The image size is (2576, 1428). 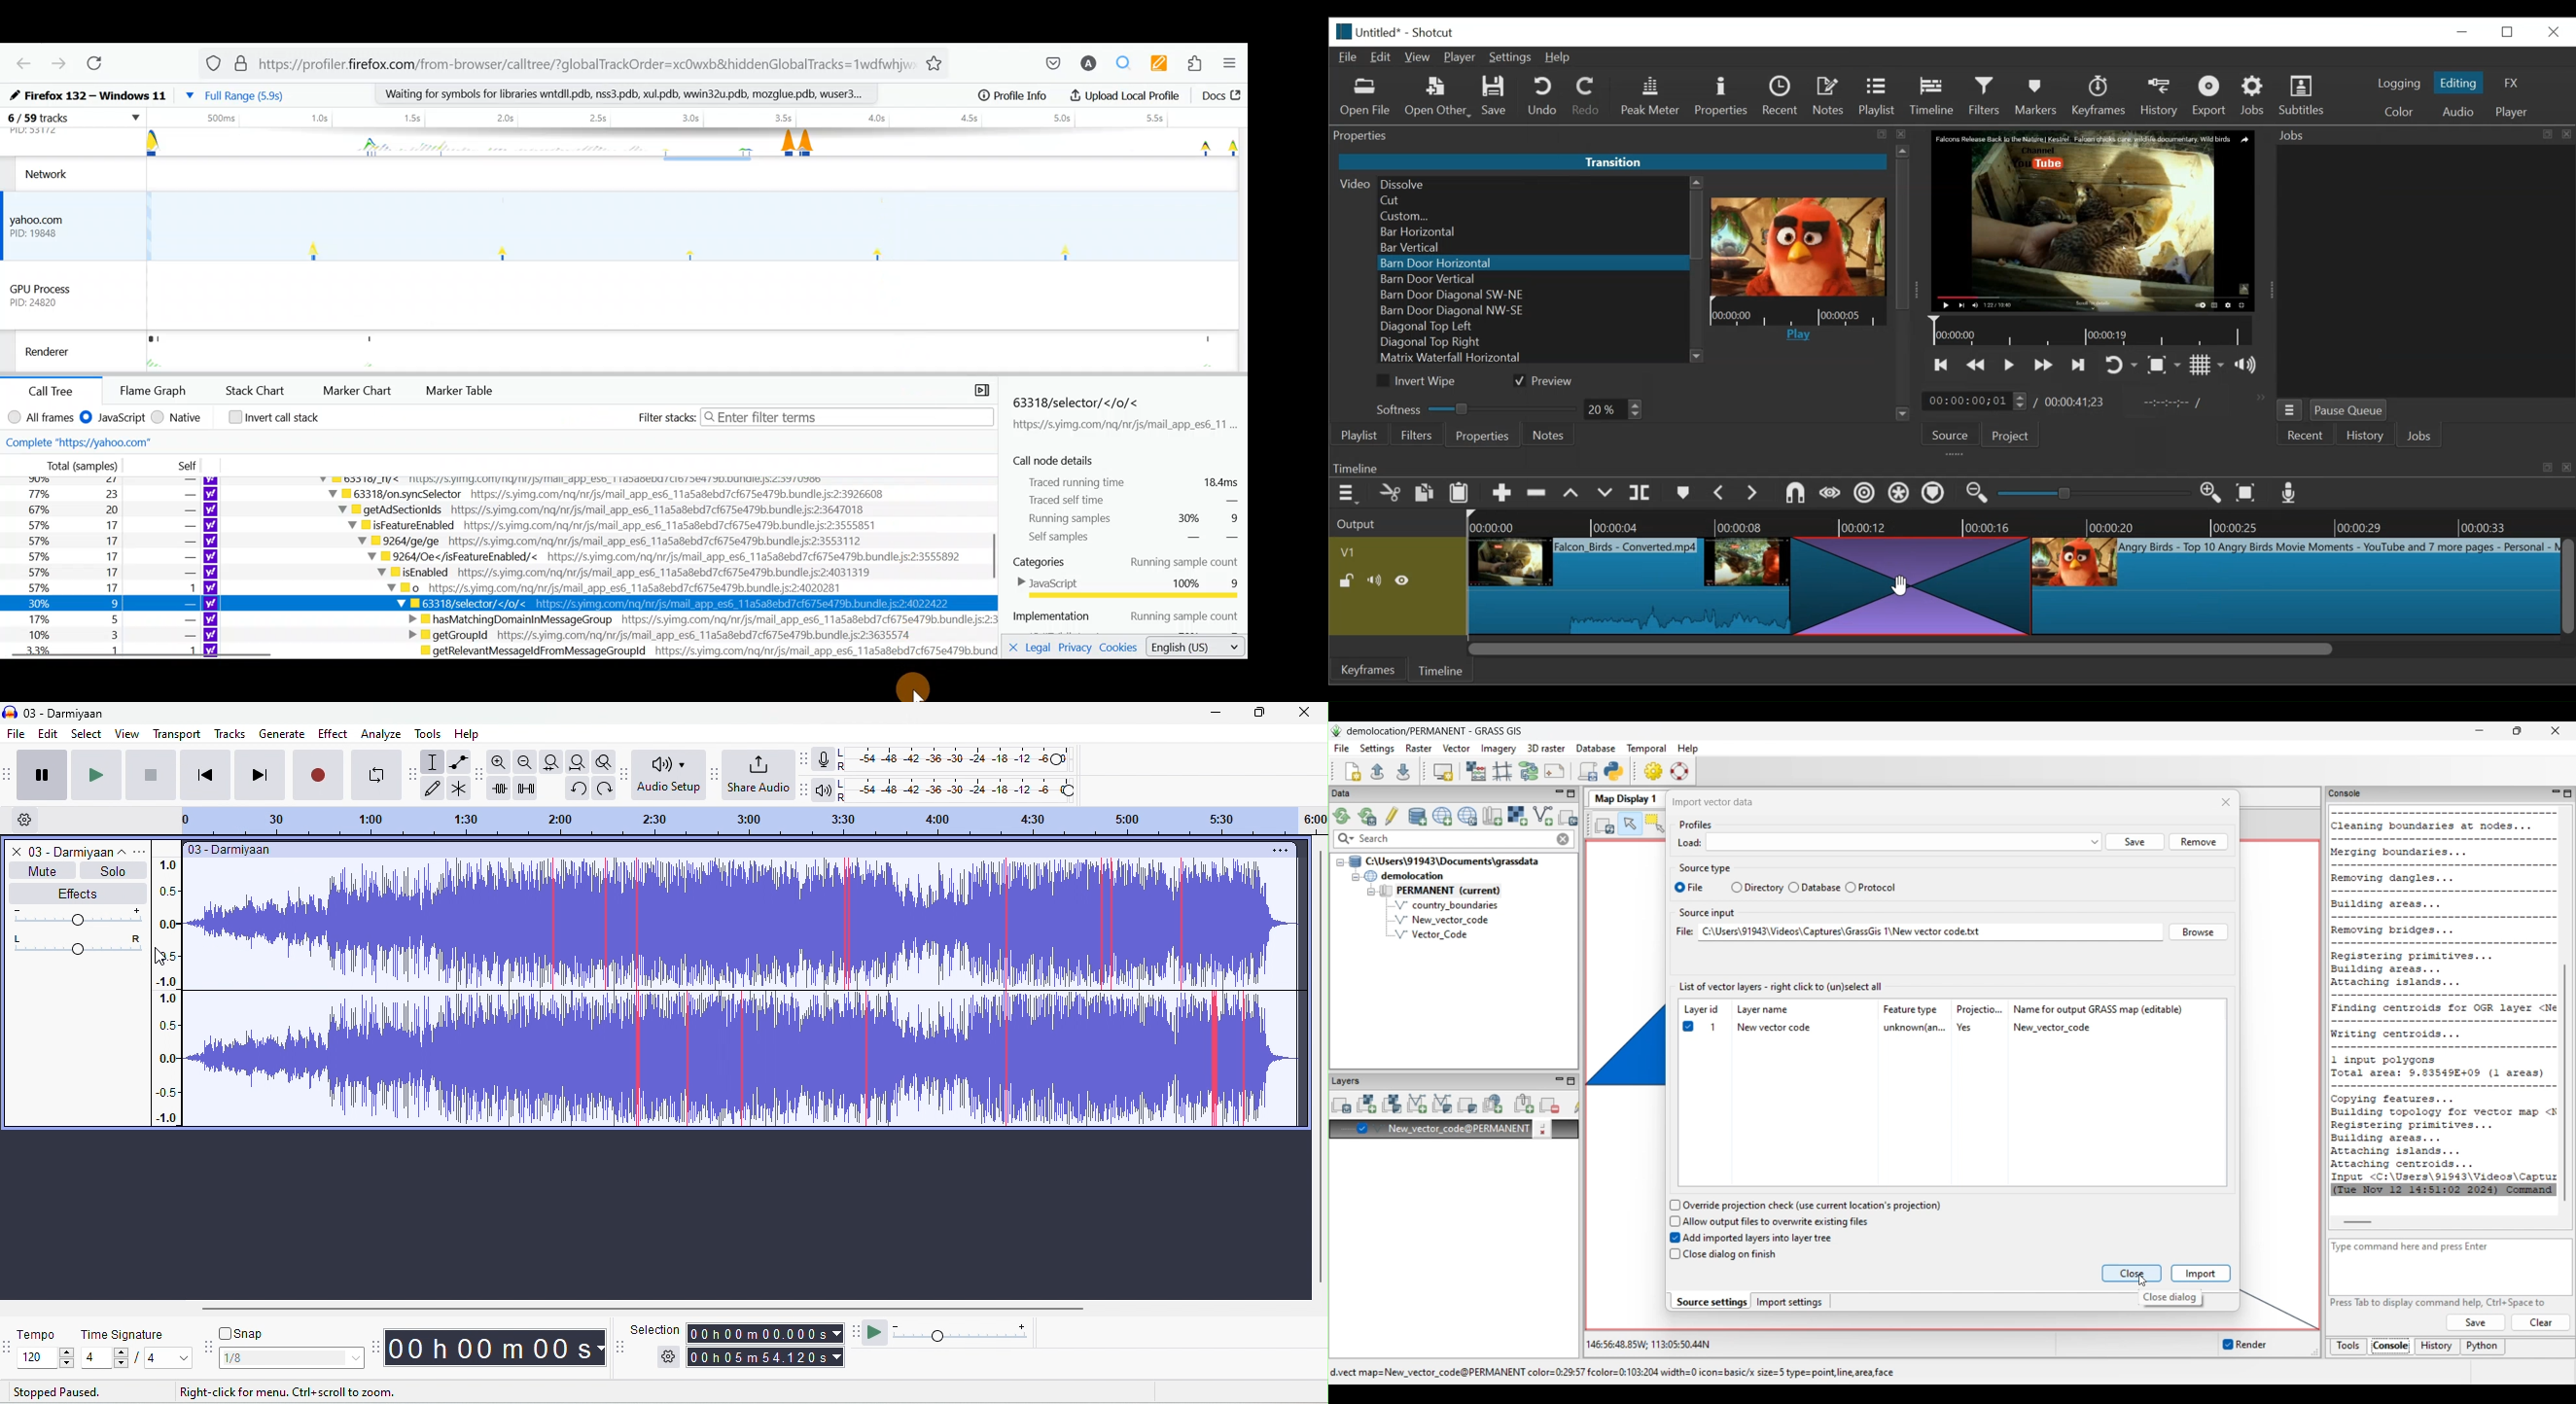 I want to click on Jobs, so click(x=2255, y=95).